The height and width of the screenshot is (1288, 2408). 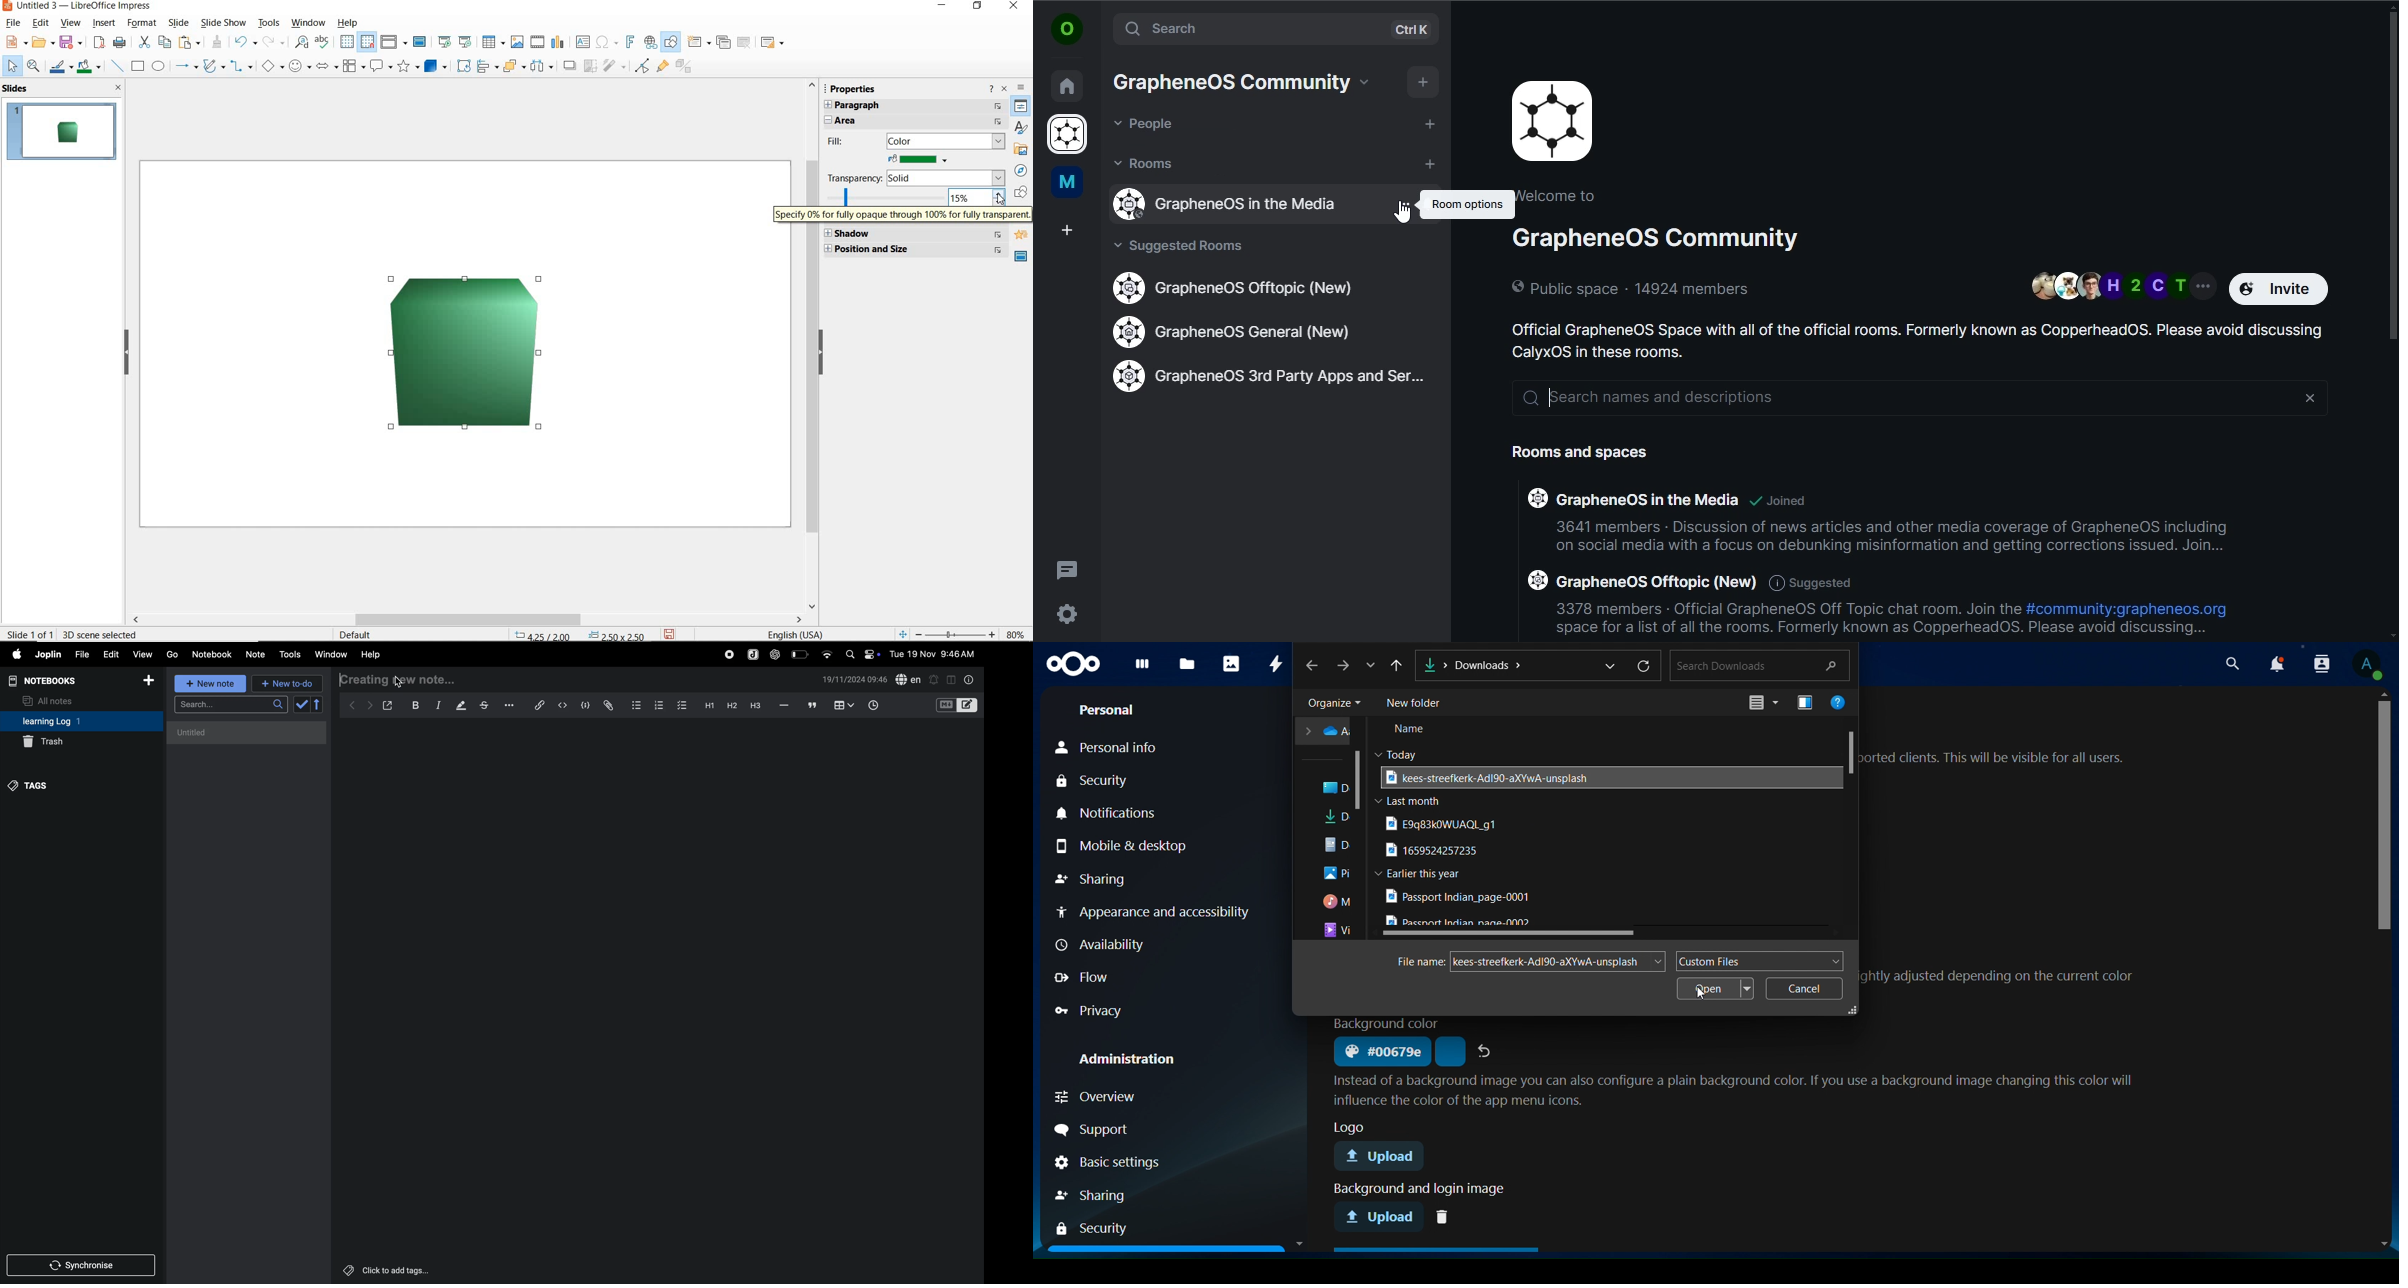 I want to click on background color, so click(x=1380, y=1053).